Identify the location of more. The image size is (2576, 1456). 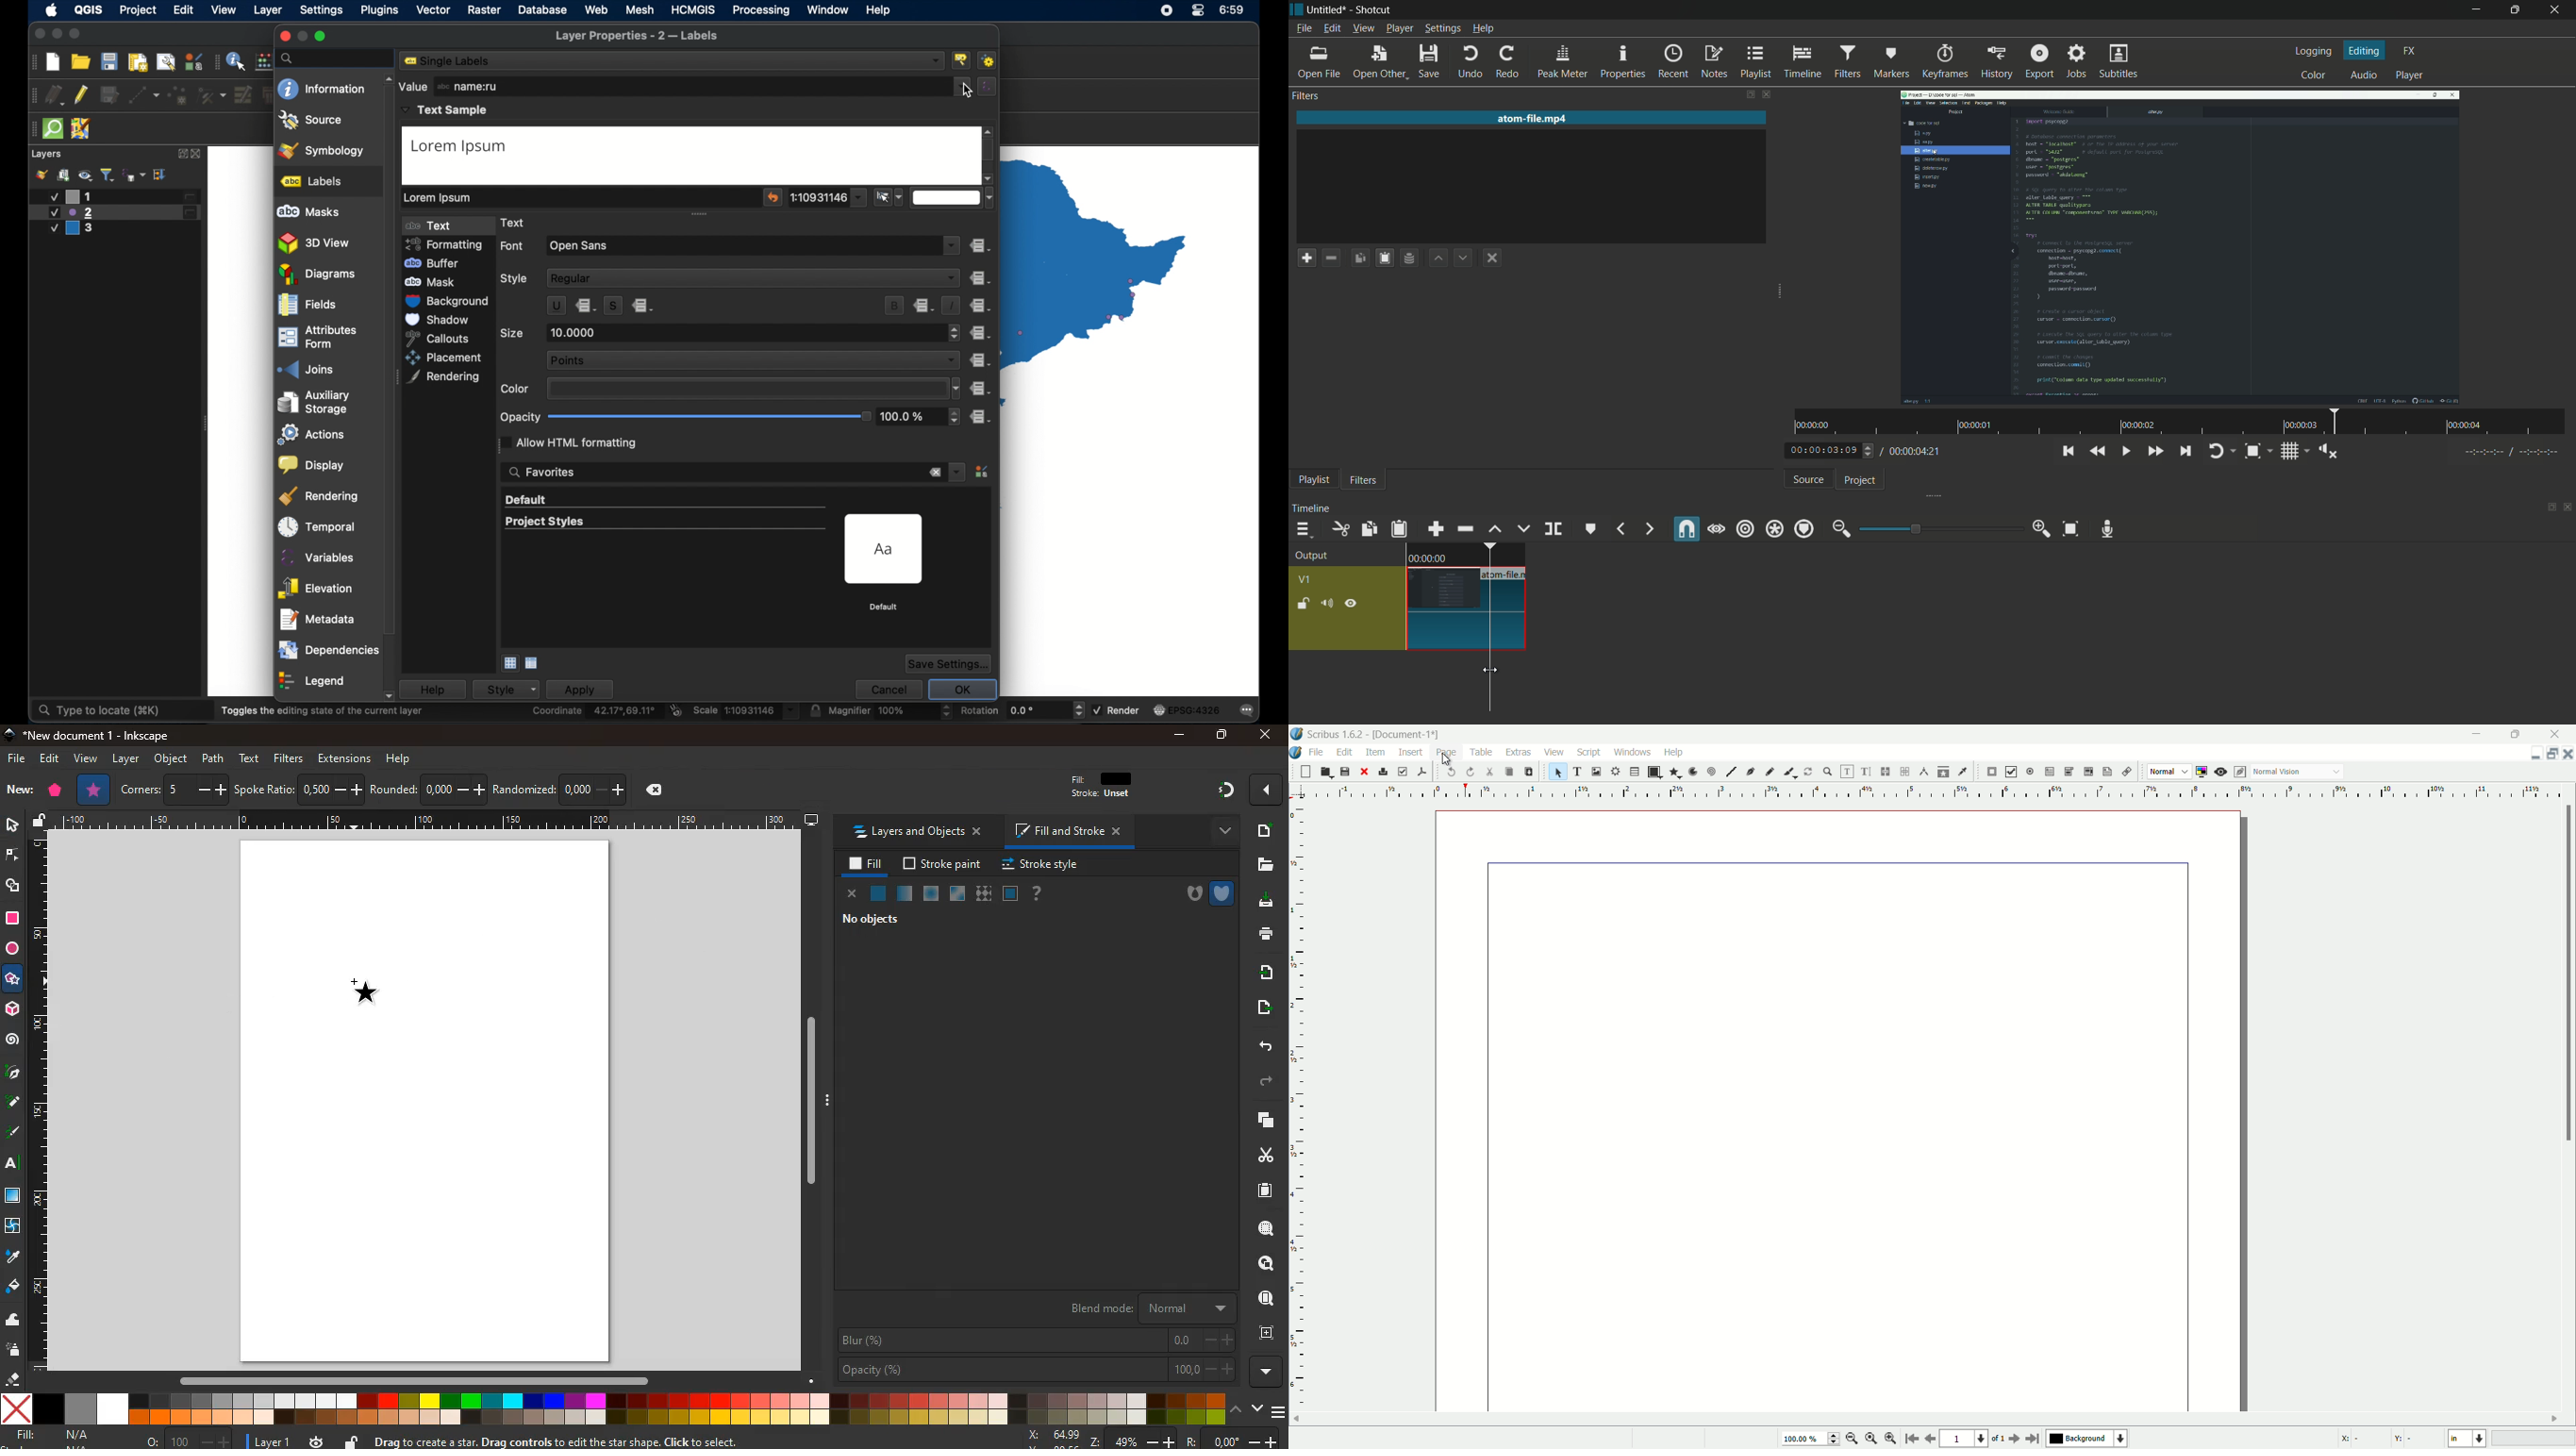
(1262, 1373).